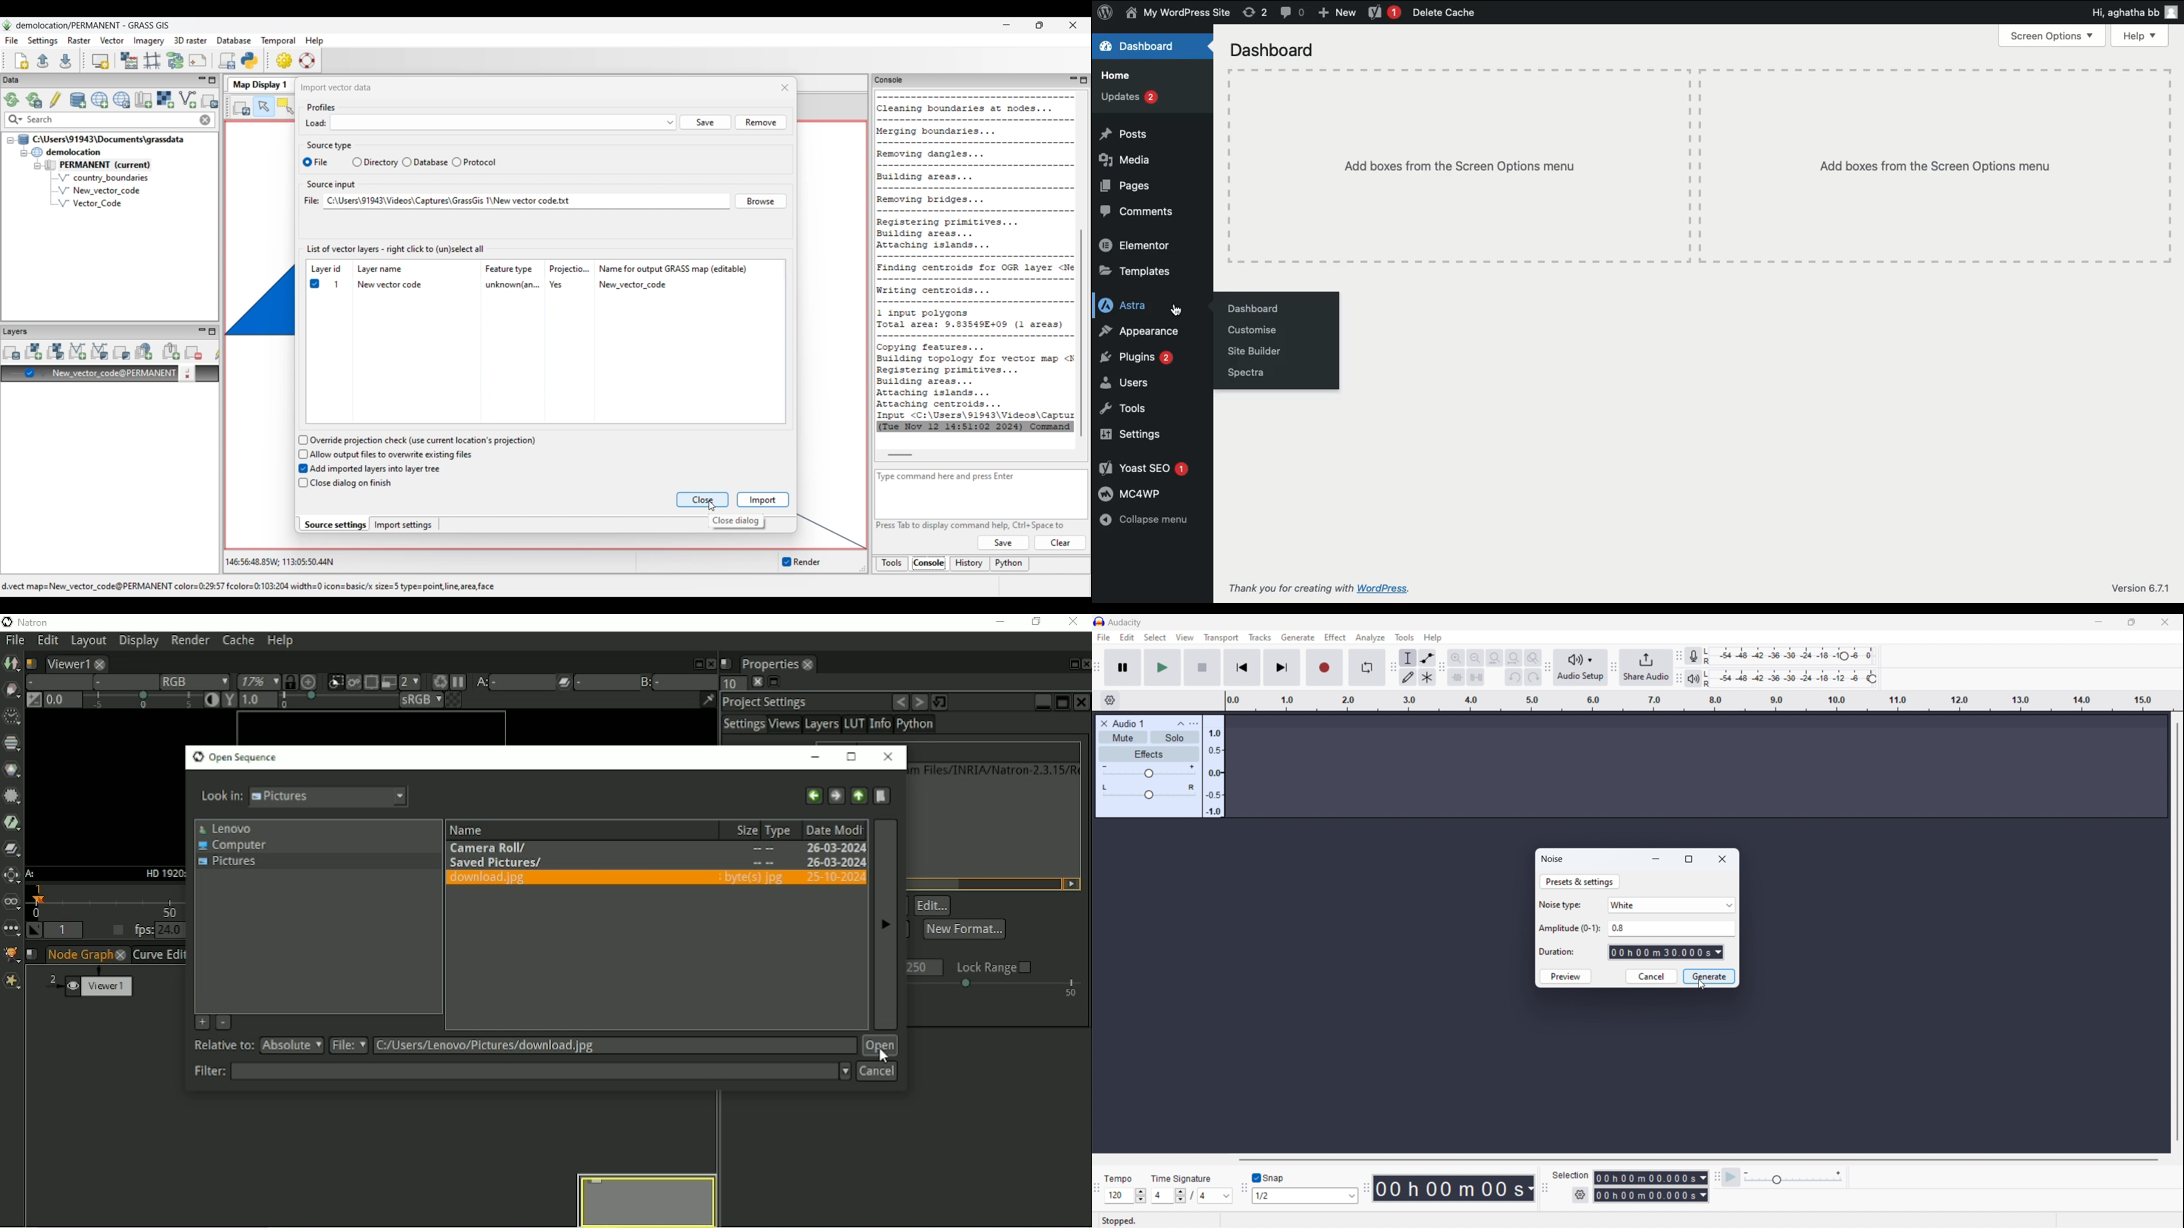 The height and width of the screenshot is (1232, 2184). Describe the element at coordinates (1371, 637) in the screenshot. I see `analyze` at that location.